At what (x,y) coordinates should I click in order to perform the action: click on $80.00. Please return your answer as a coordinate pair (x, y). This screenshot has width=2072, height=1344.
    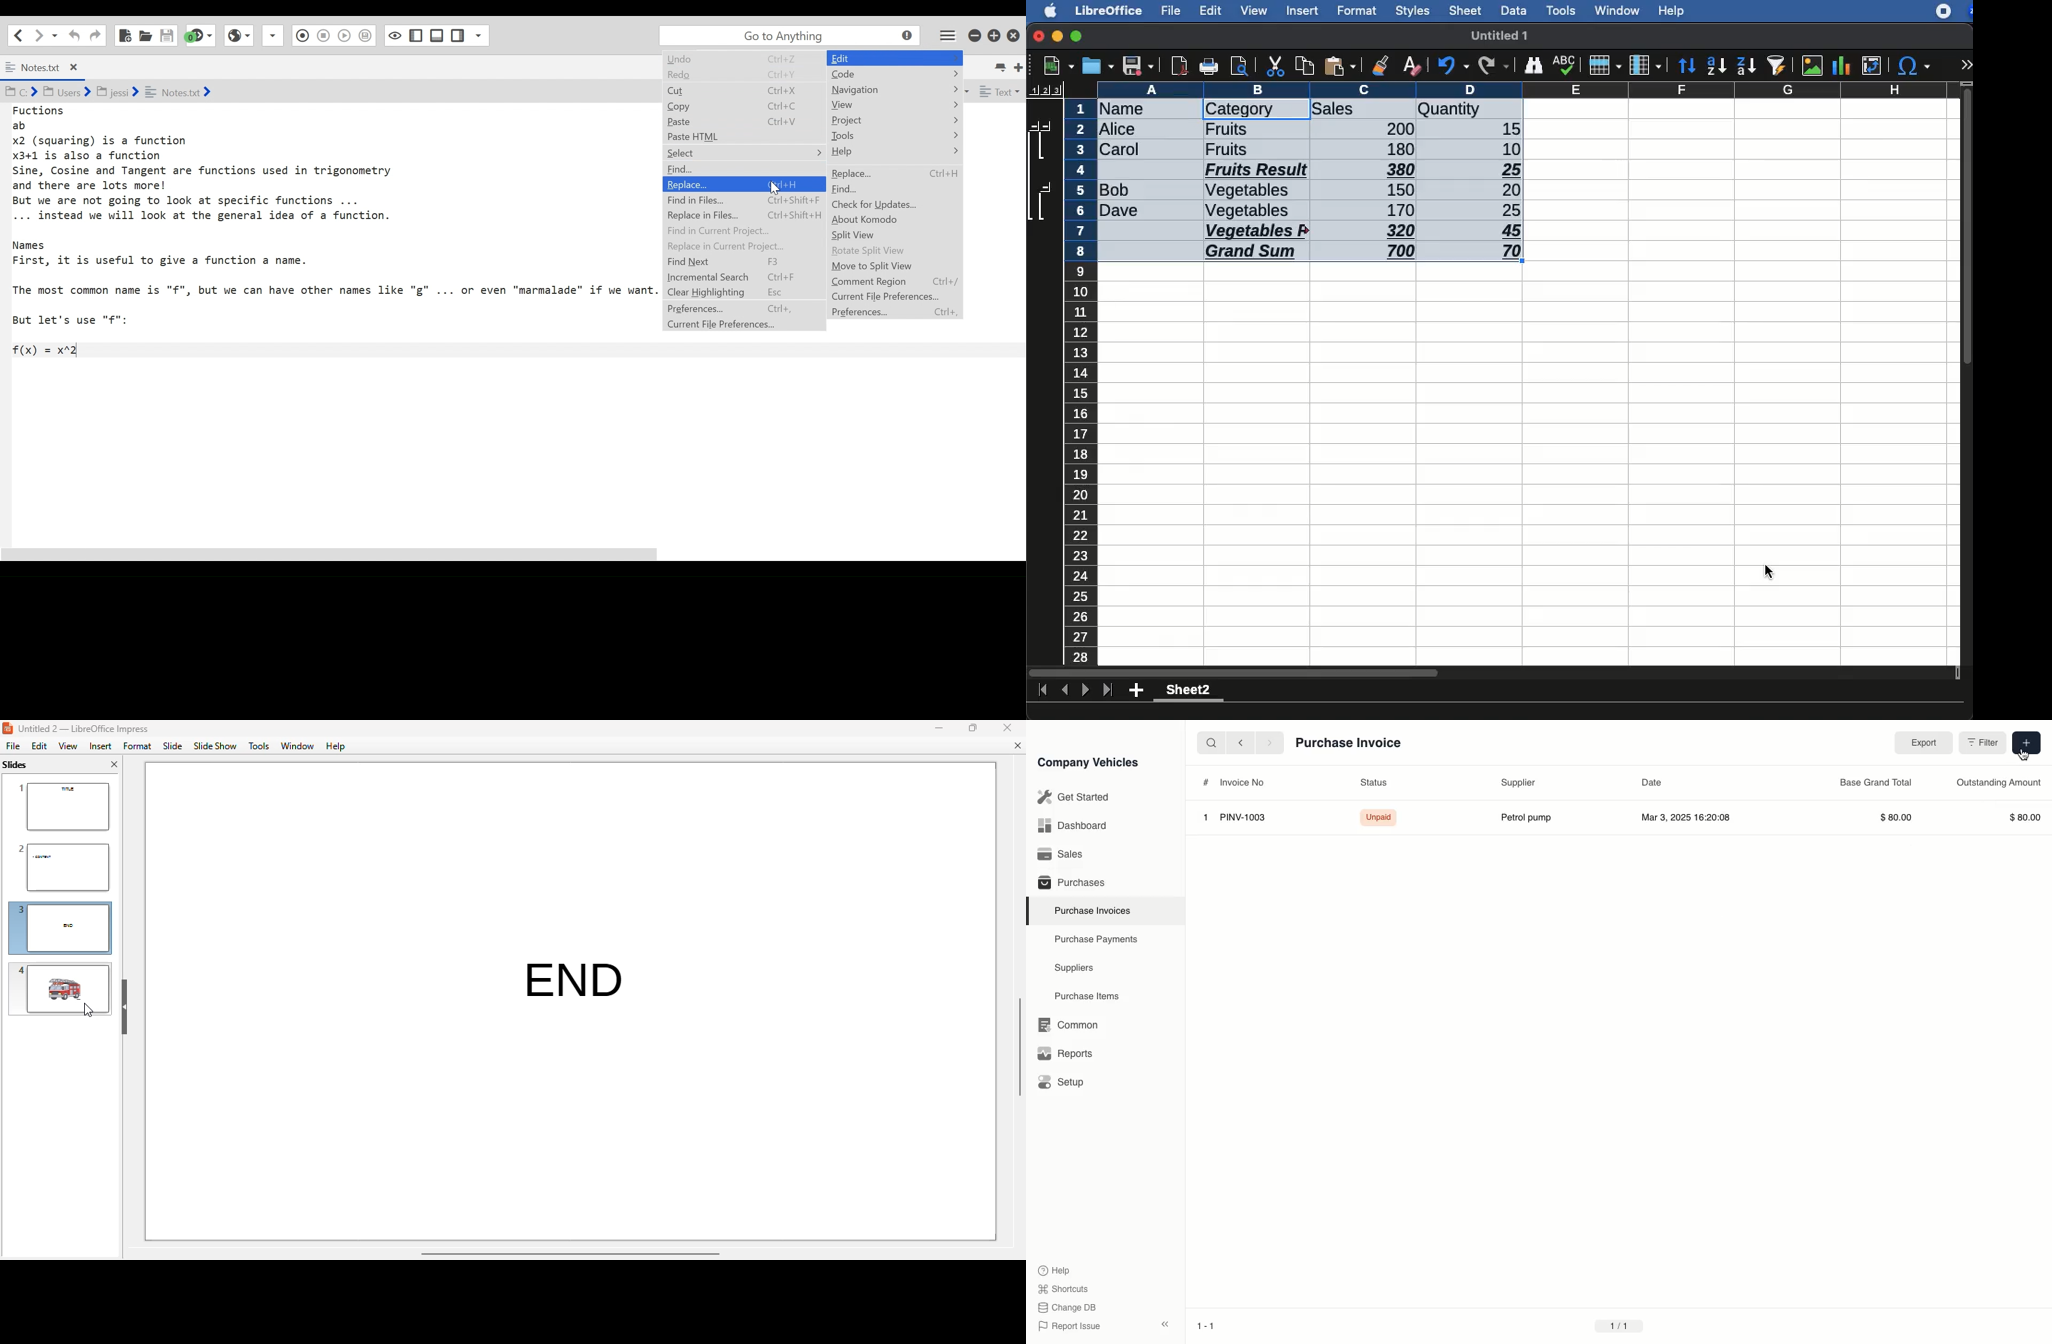
    Looking at the image, I should click on (2020, 818).